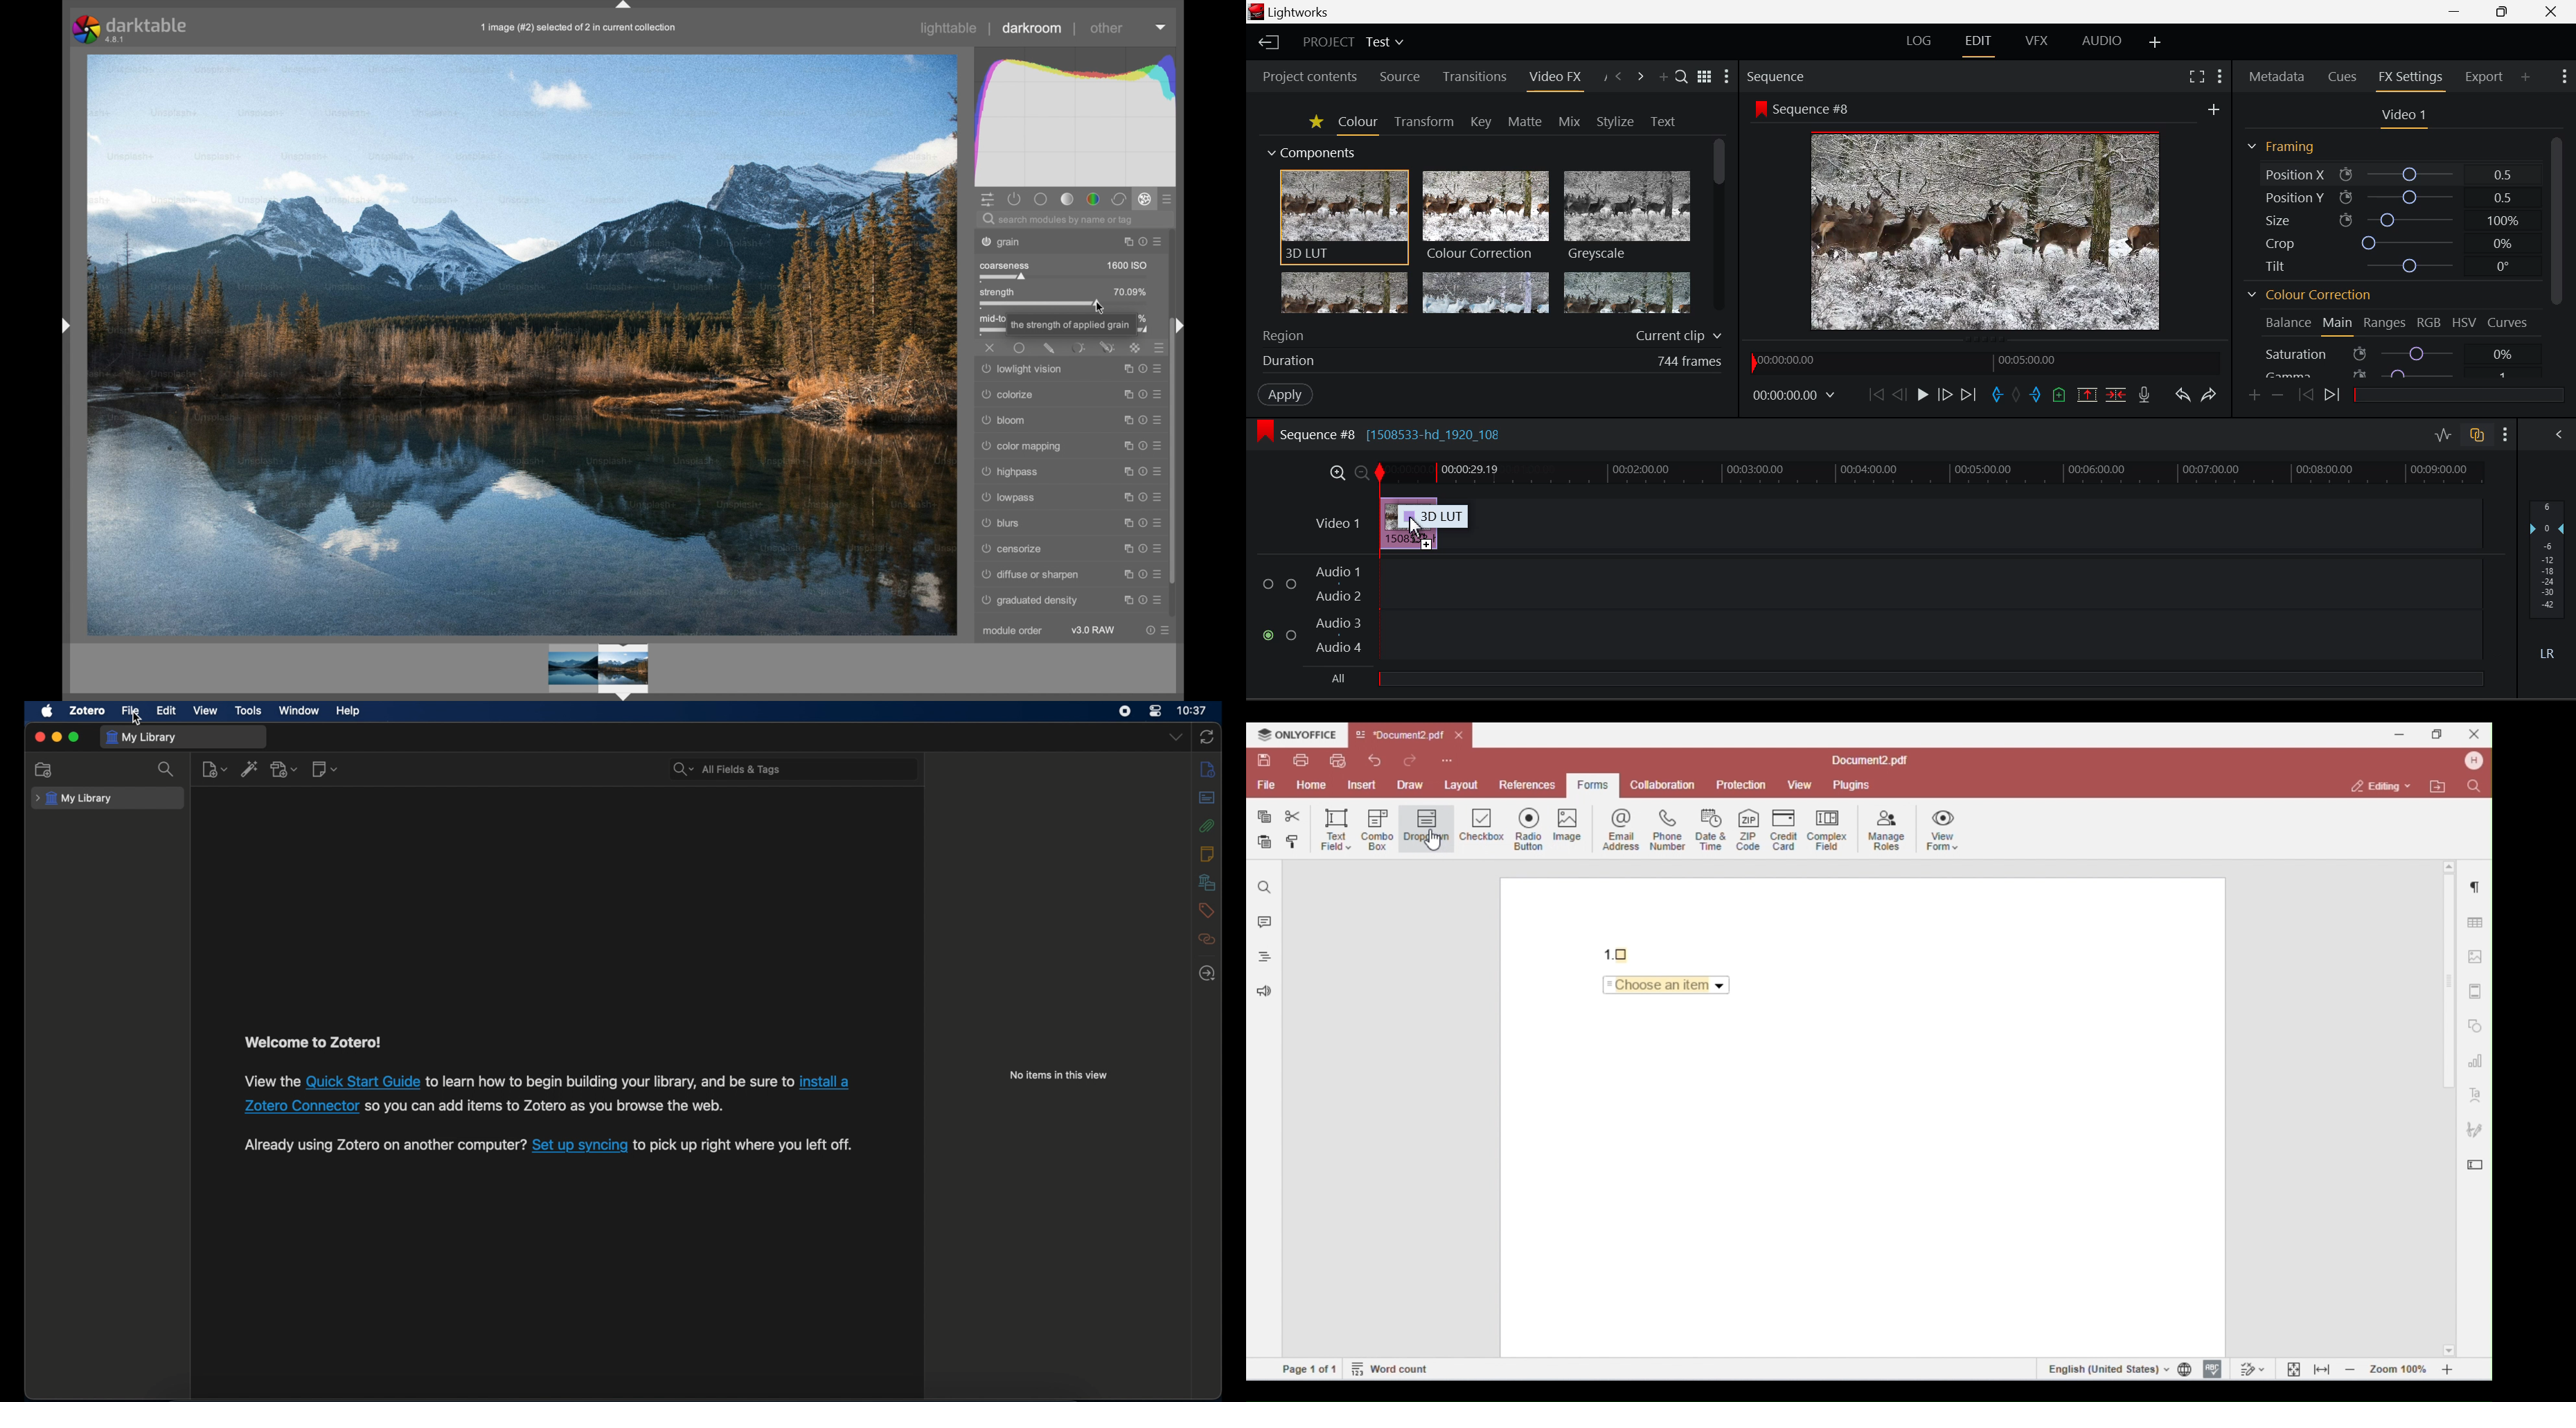 Image resolution: width=2576 pixels, height=1428 pixels. I want to click on abstract, so click(1207, 798).